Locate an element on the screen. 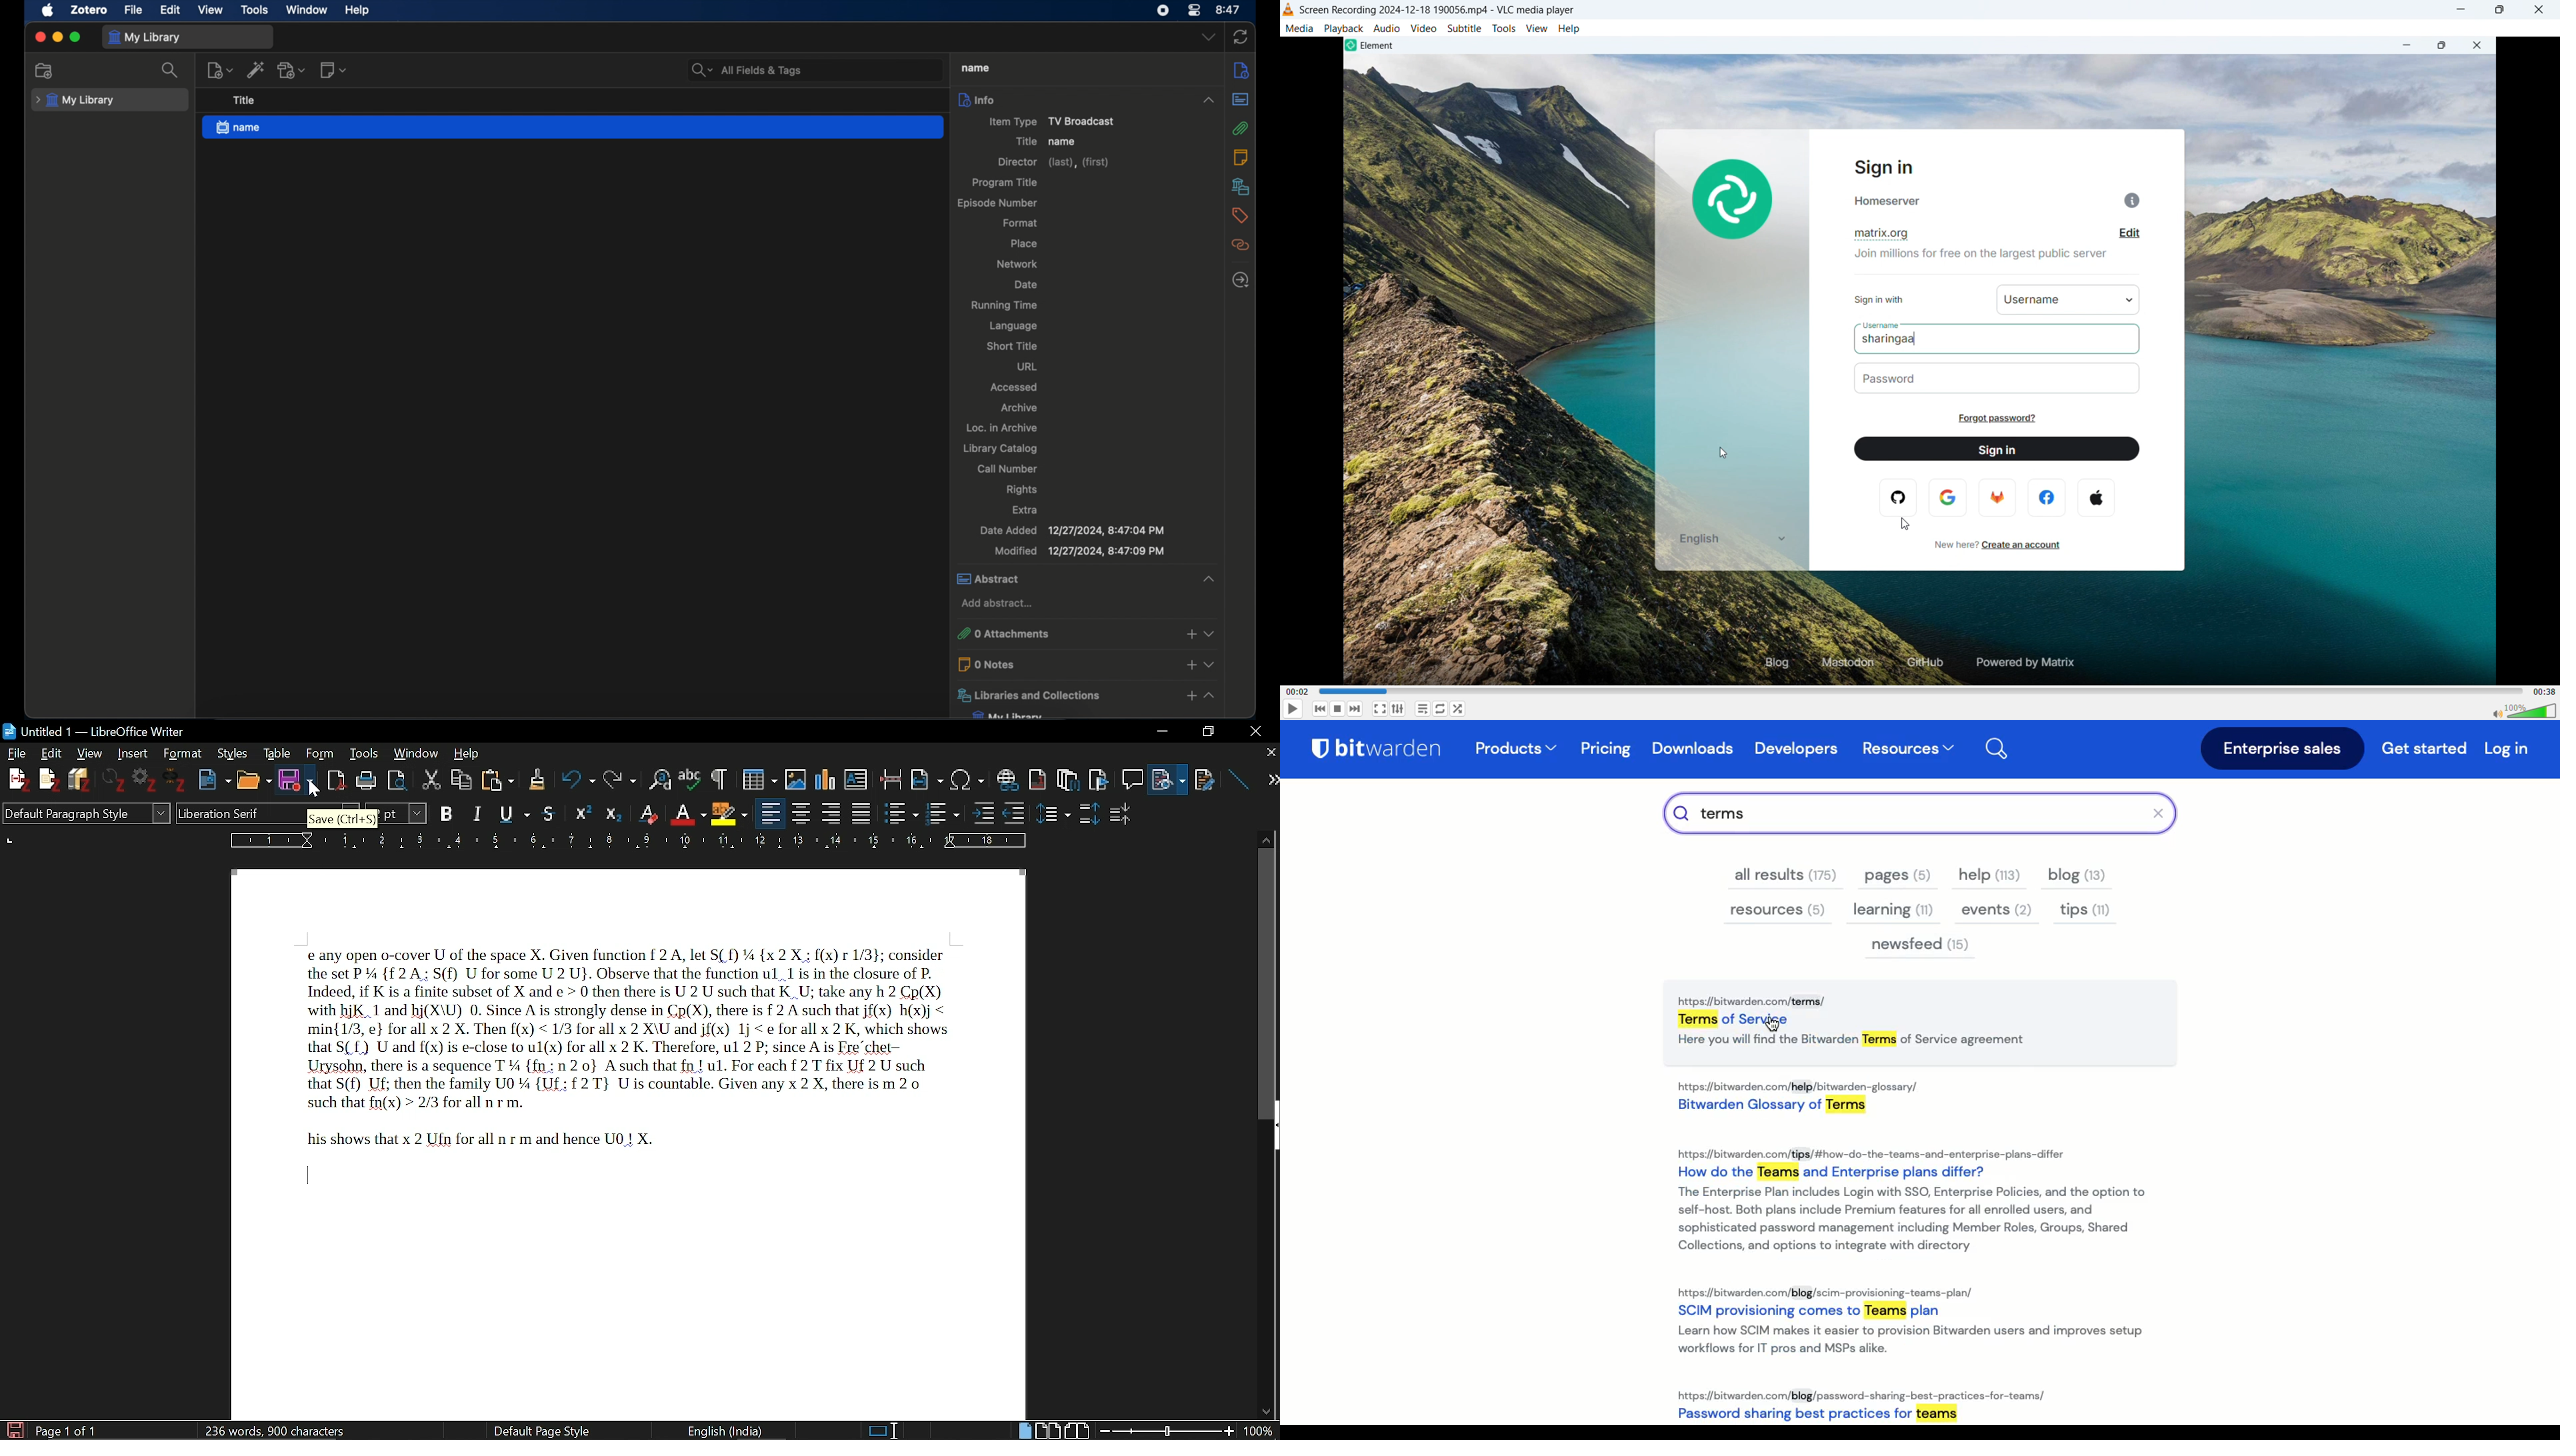 The image size is (2576, 1456). cursor is located at coordinates (307, 793).